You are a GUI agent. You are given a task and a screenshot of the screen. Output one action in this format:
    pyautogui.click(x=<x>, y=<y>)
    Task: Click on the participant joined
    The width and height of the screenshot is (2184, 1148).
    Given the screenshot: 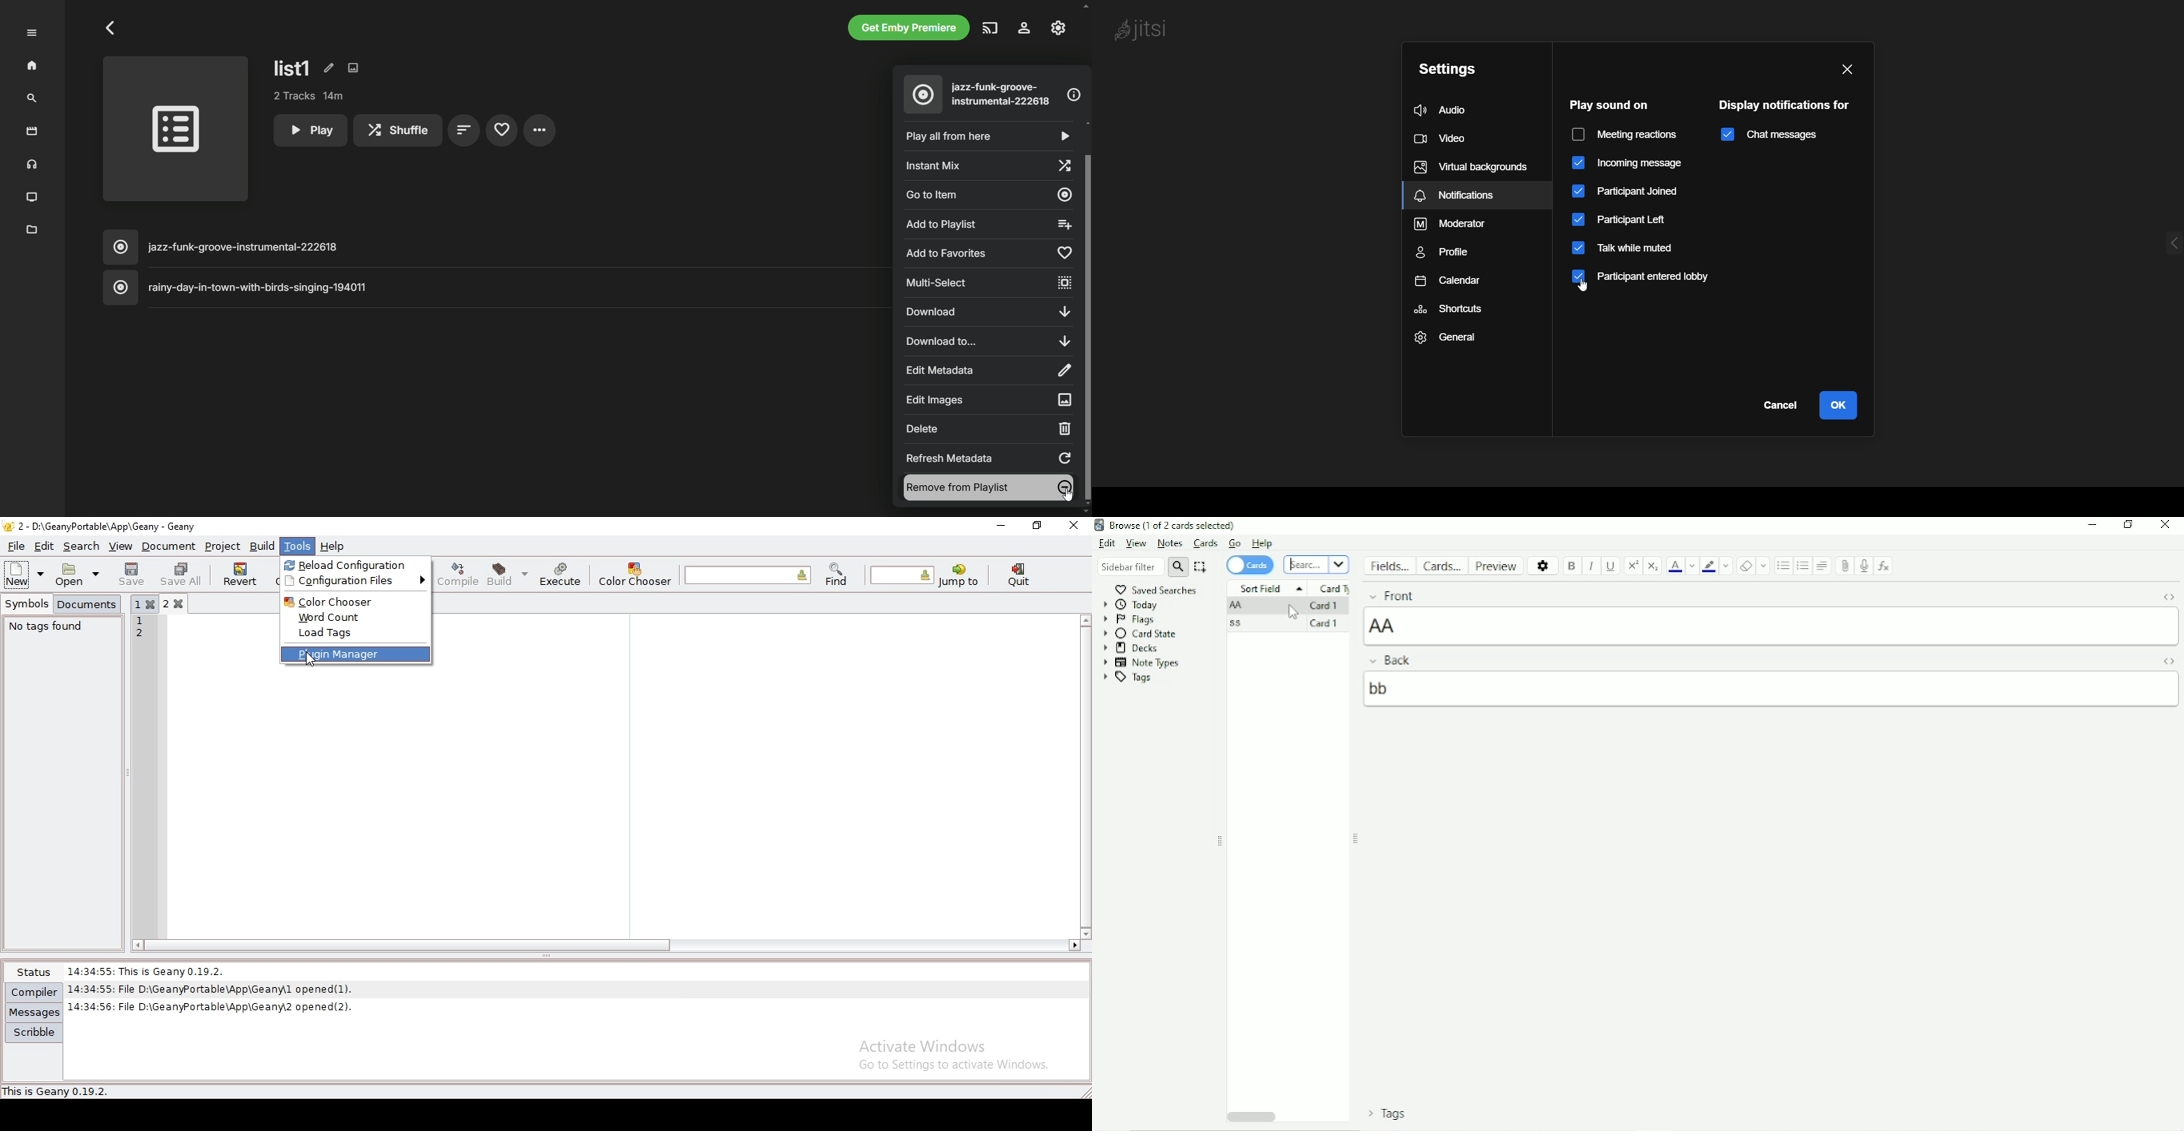 What is the action you would take?
    pyautogui.click(x=1628, y=191)
    